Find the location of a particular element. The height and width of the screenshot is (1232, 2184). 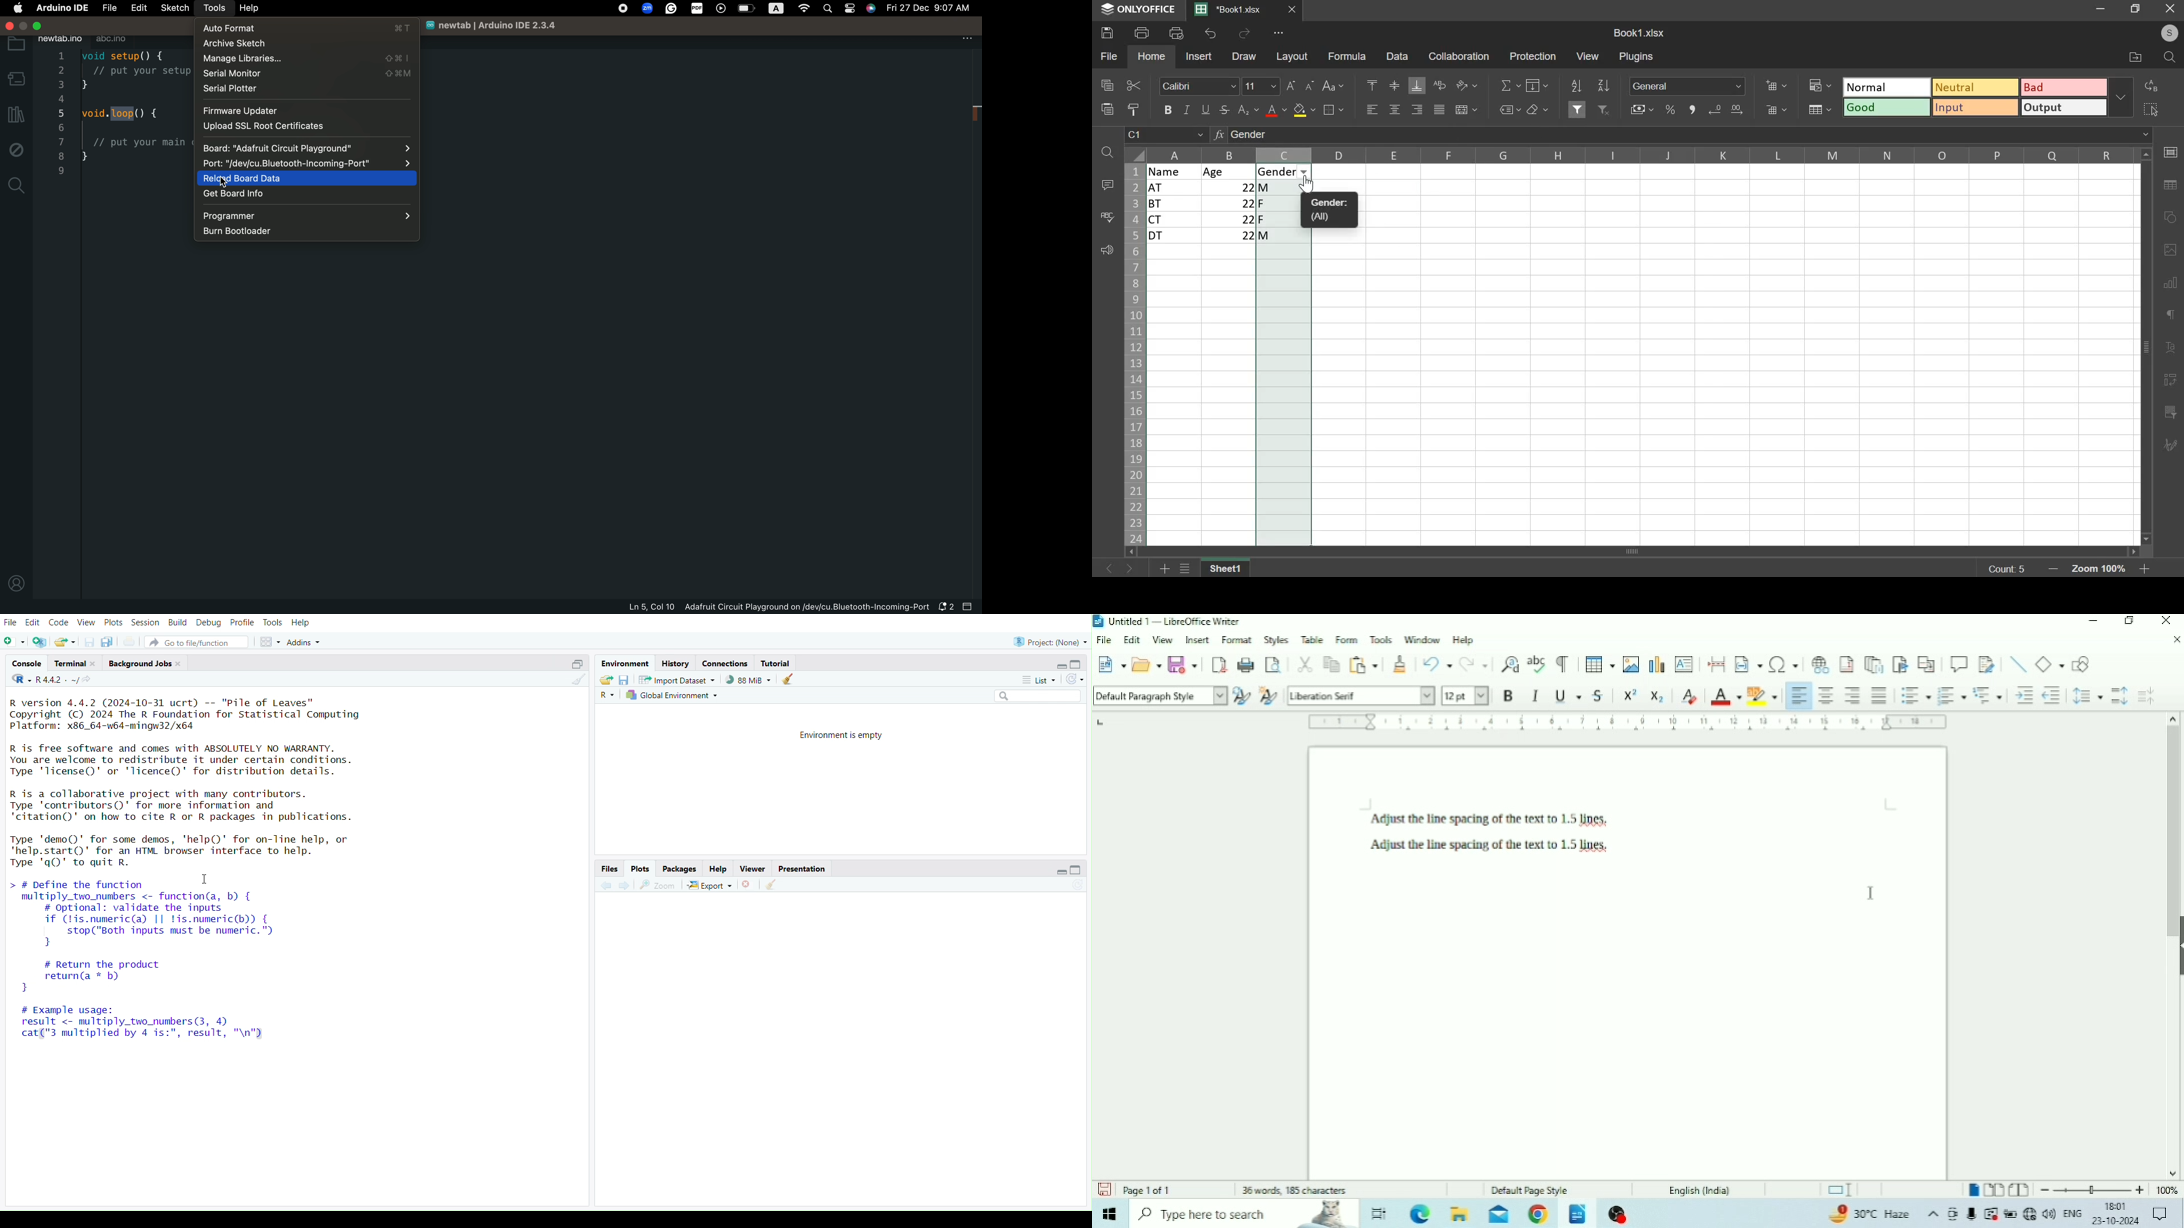

Help is located at coordinates (305, 623).